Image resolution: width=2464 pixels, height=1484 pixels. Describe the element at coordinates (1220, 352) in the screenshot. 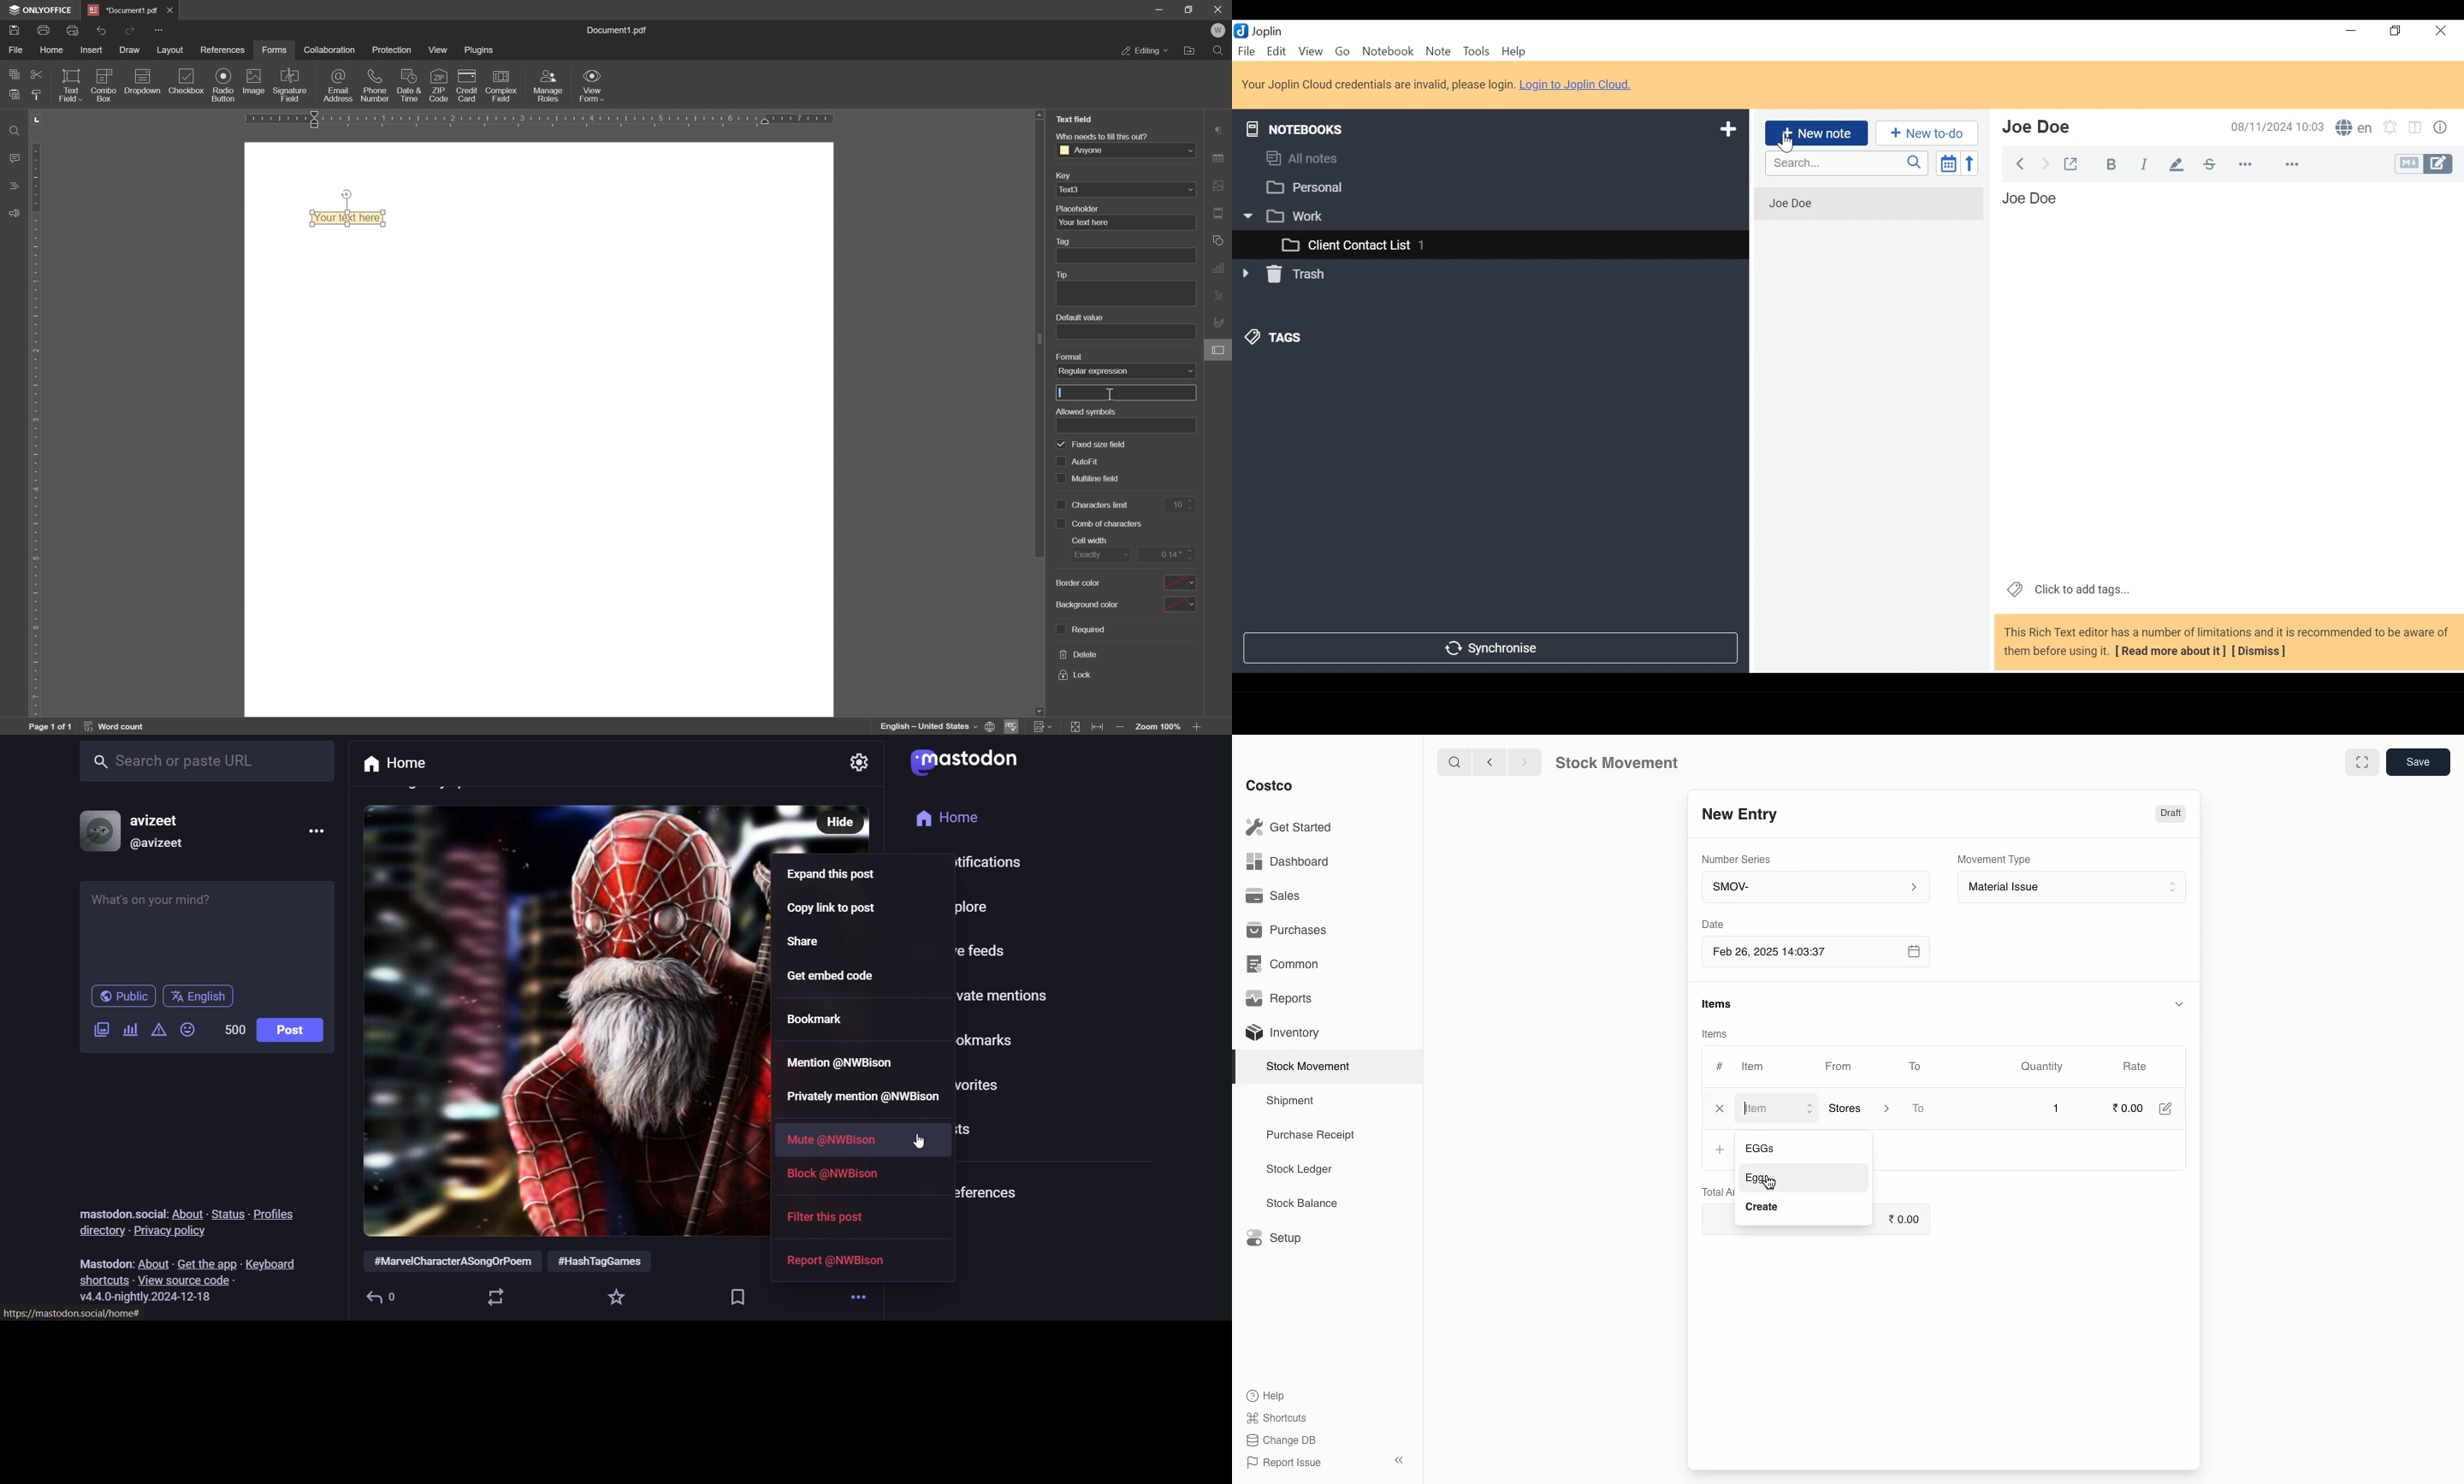

I see `form settings` at that location.